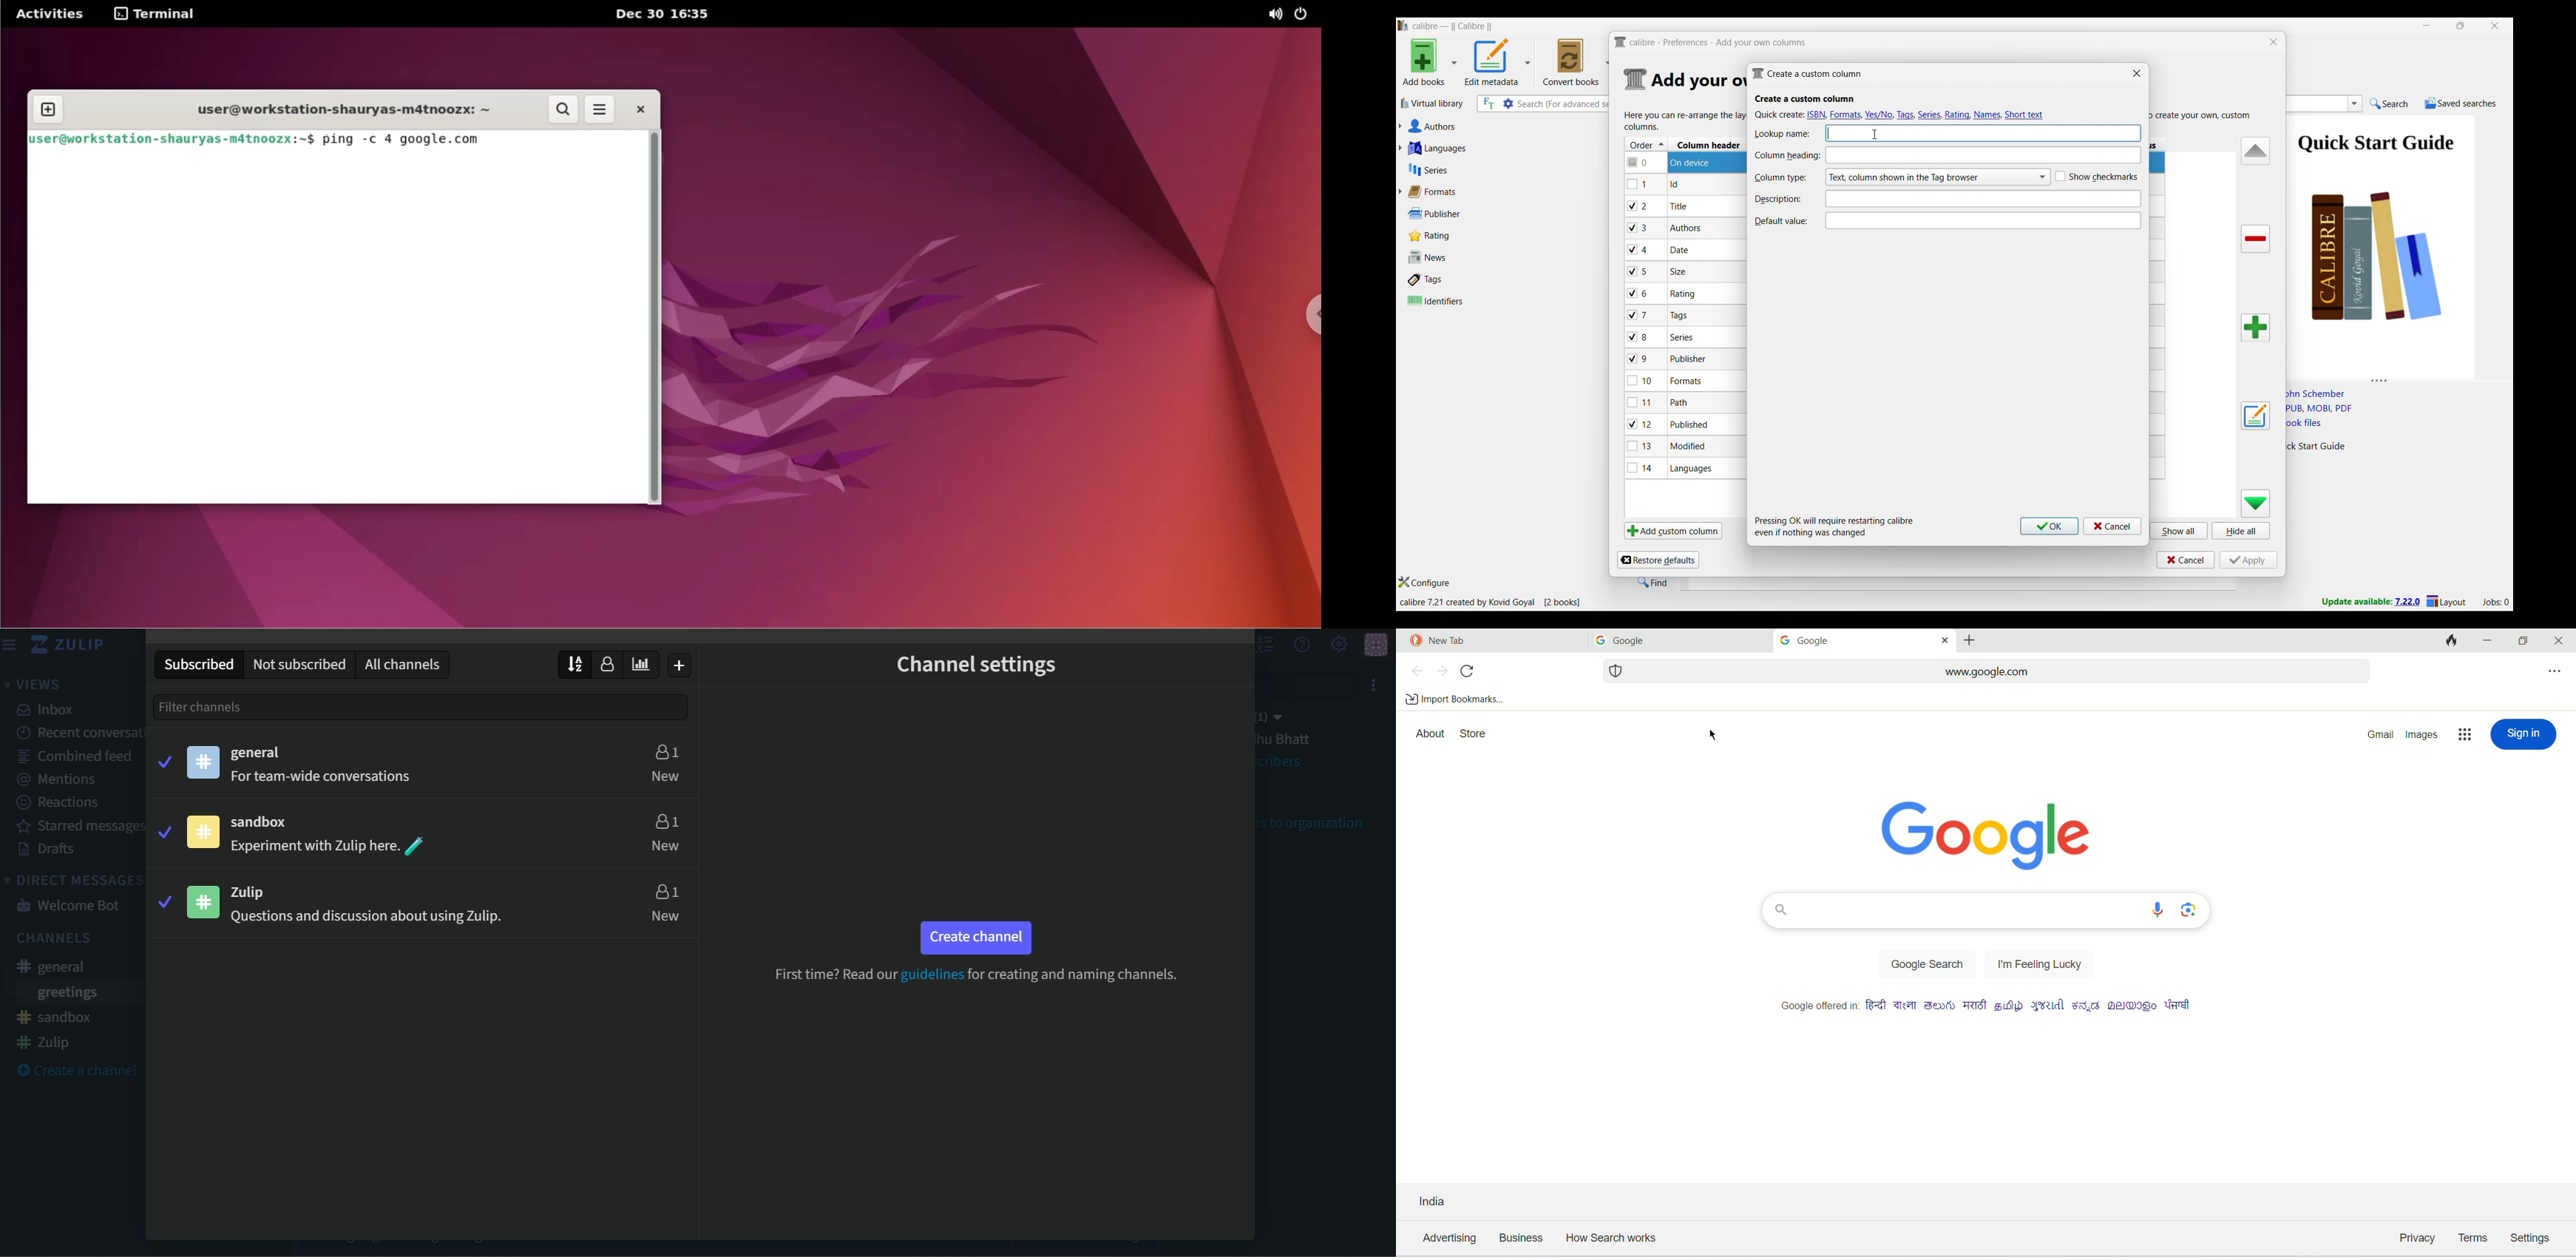 The height and width of the screenshot is (1260, 2576). What do you see at coordinates (10, 644) in the screenshot?
I see `menu bar` at bounding box center [10, 644].